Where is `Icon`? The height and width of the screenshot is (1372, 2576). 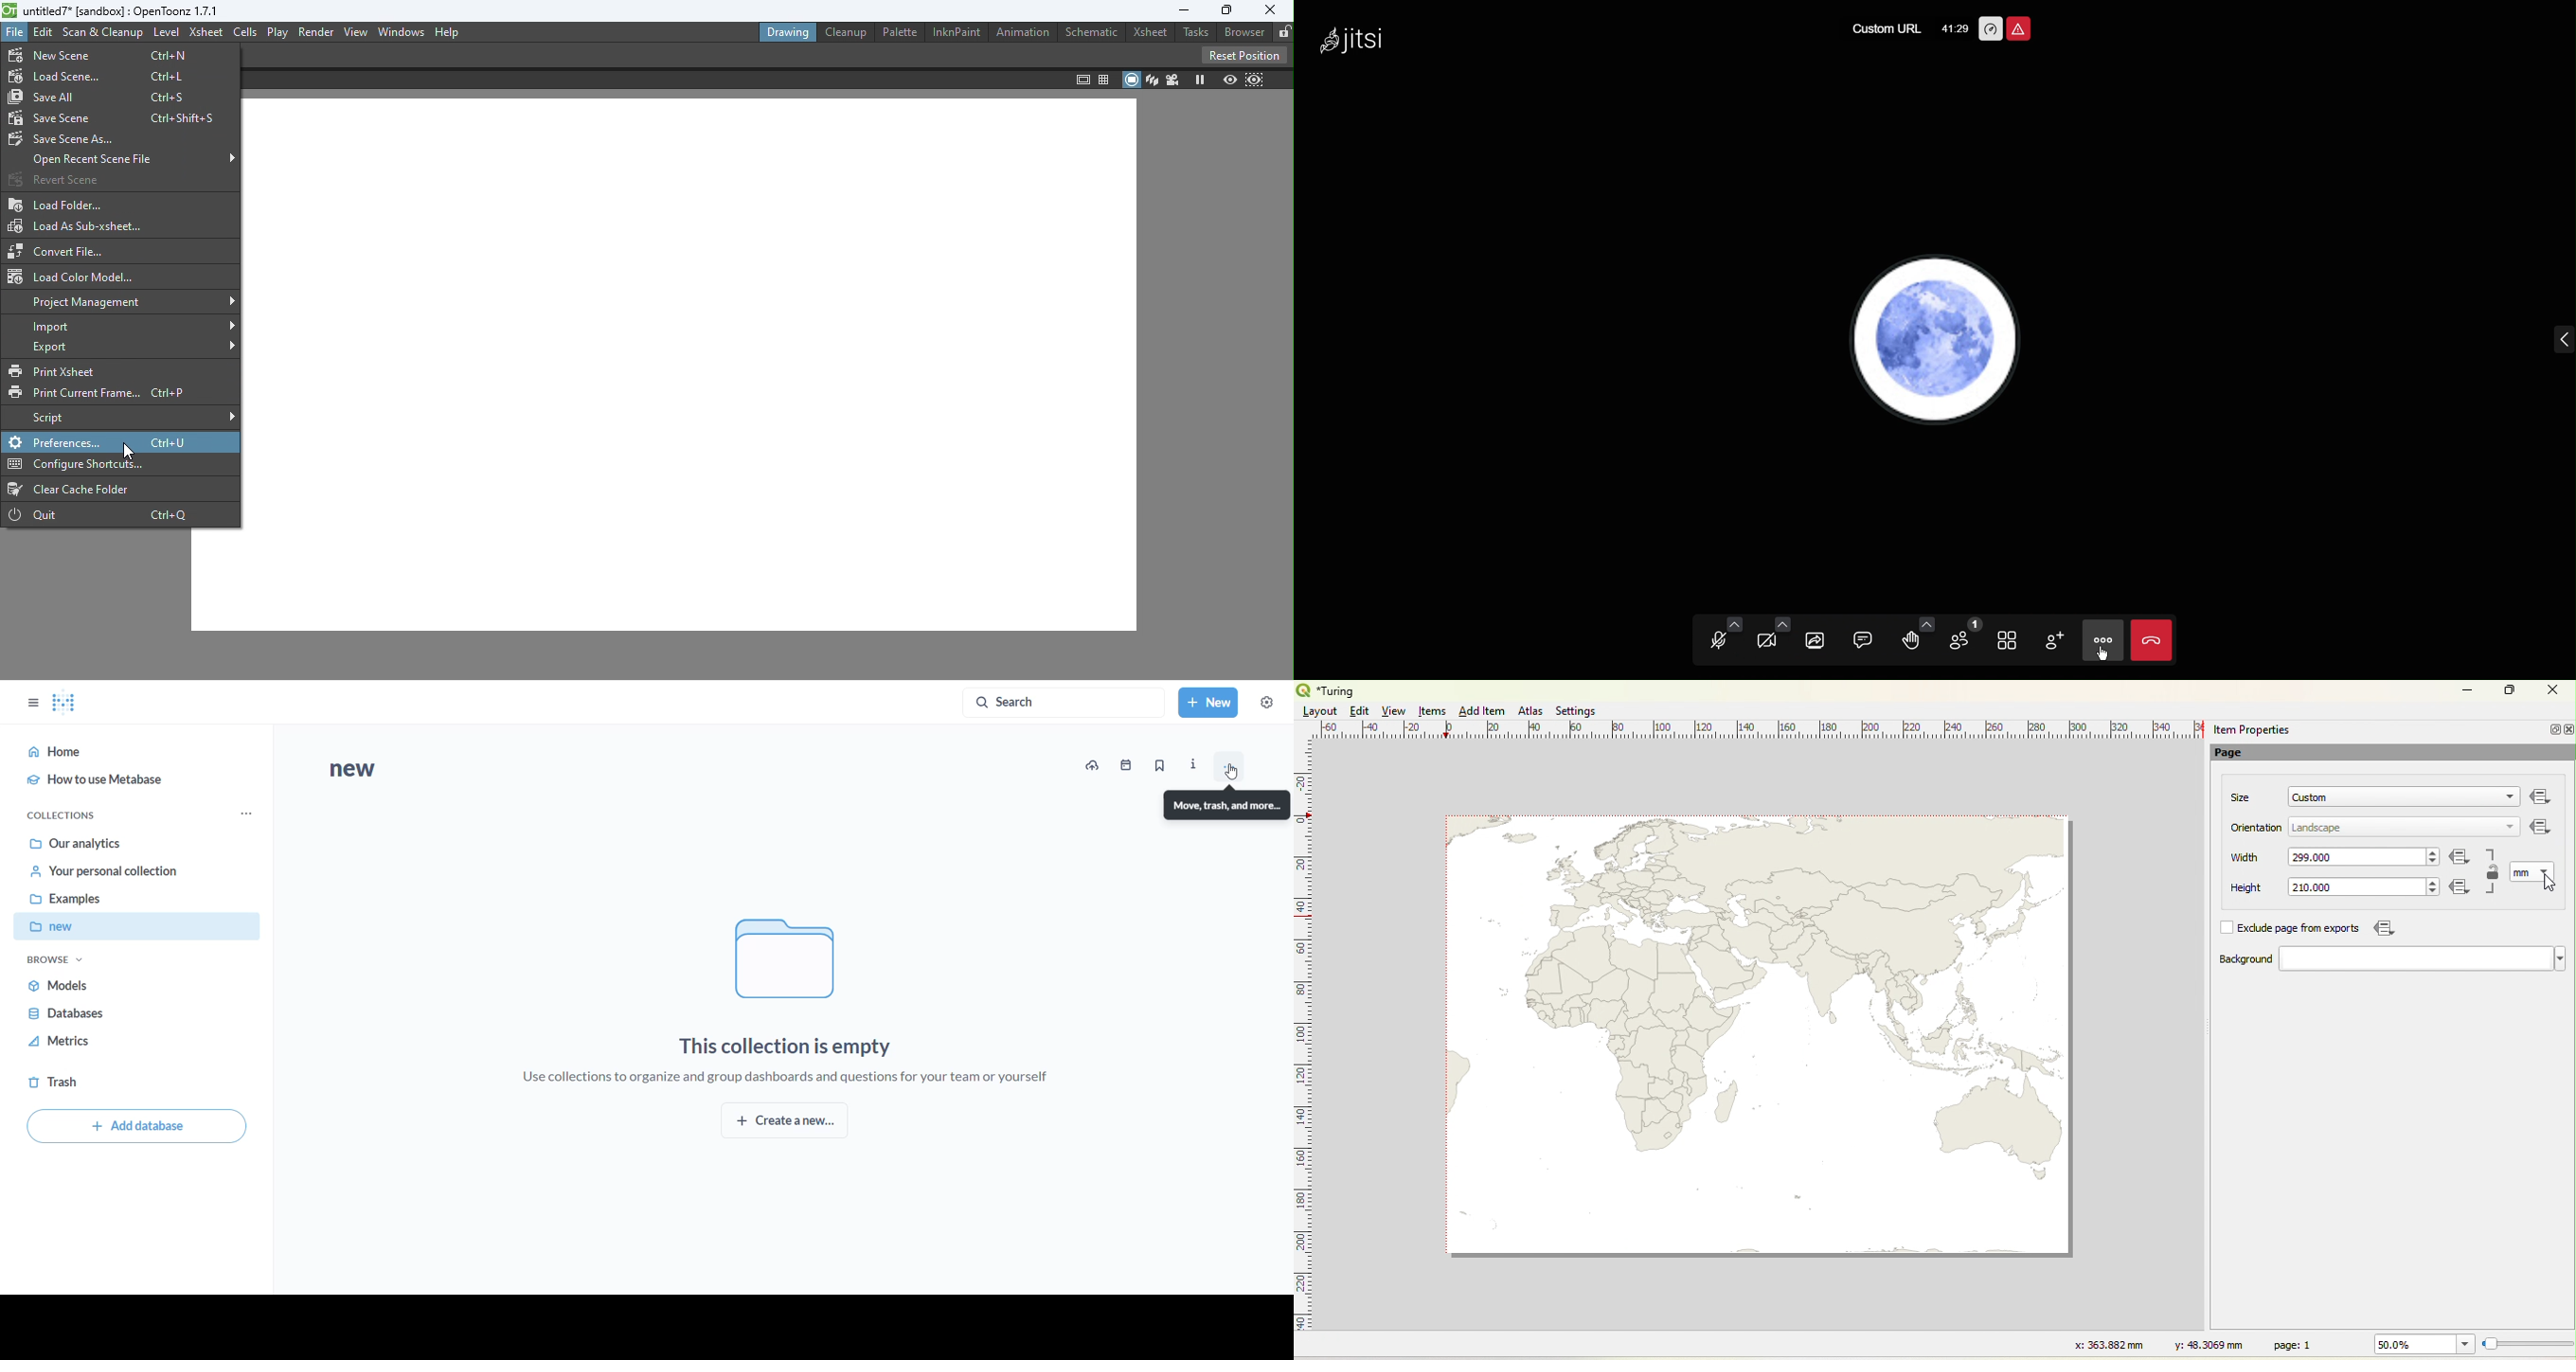 Icon is located at coordinates (2539, 826).